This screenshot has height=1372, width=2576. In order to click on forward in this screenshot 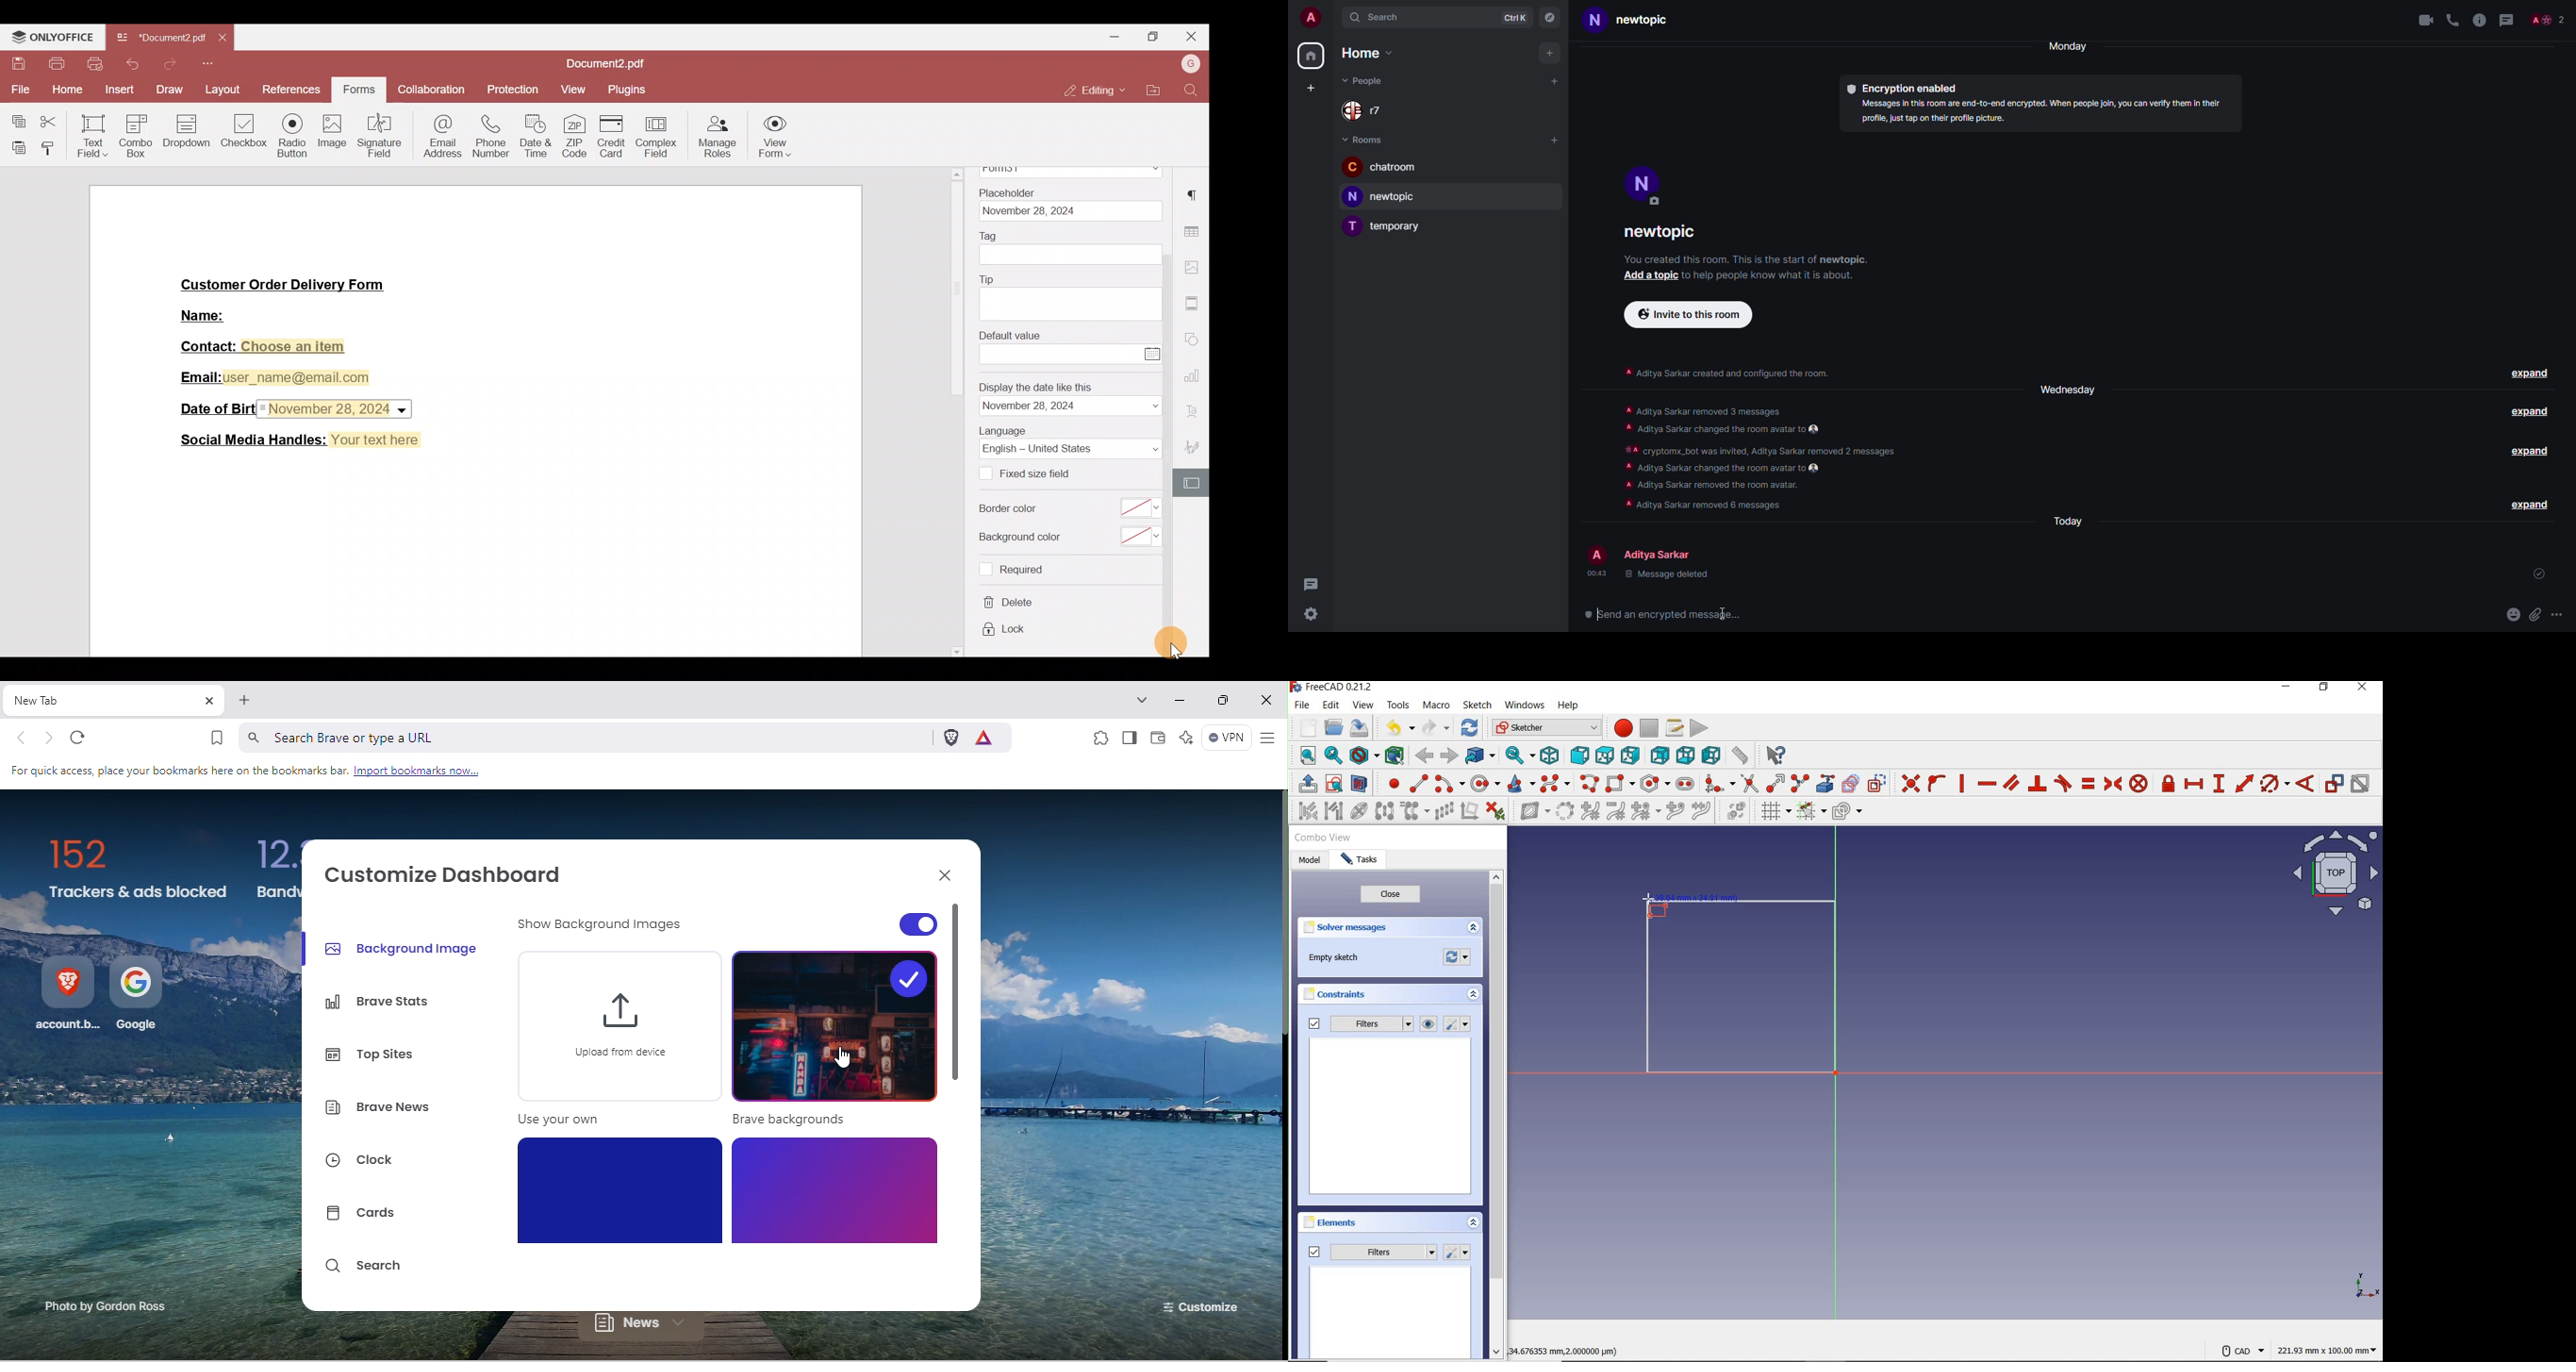, I will do `click(1450, 756)`.